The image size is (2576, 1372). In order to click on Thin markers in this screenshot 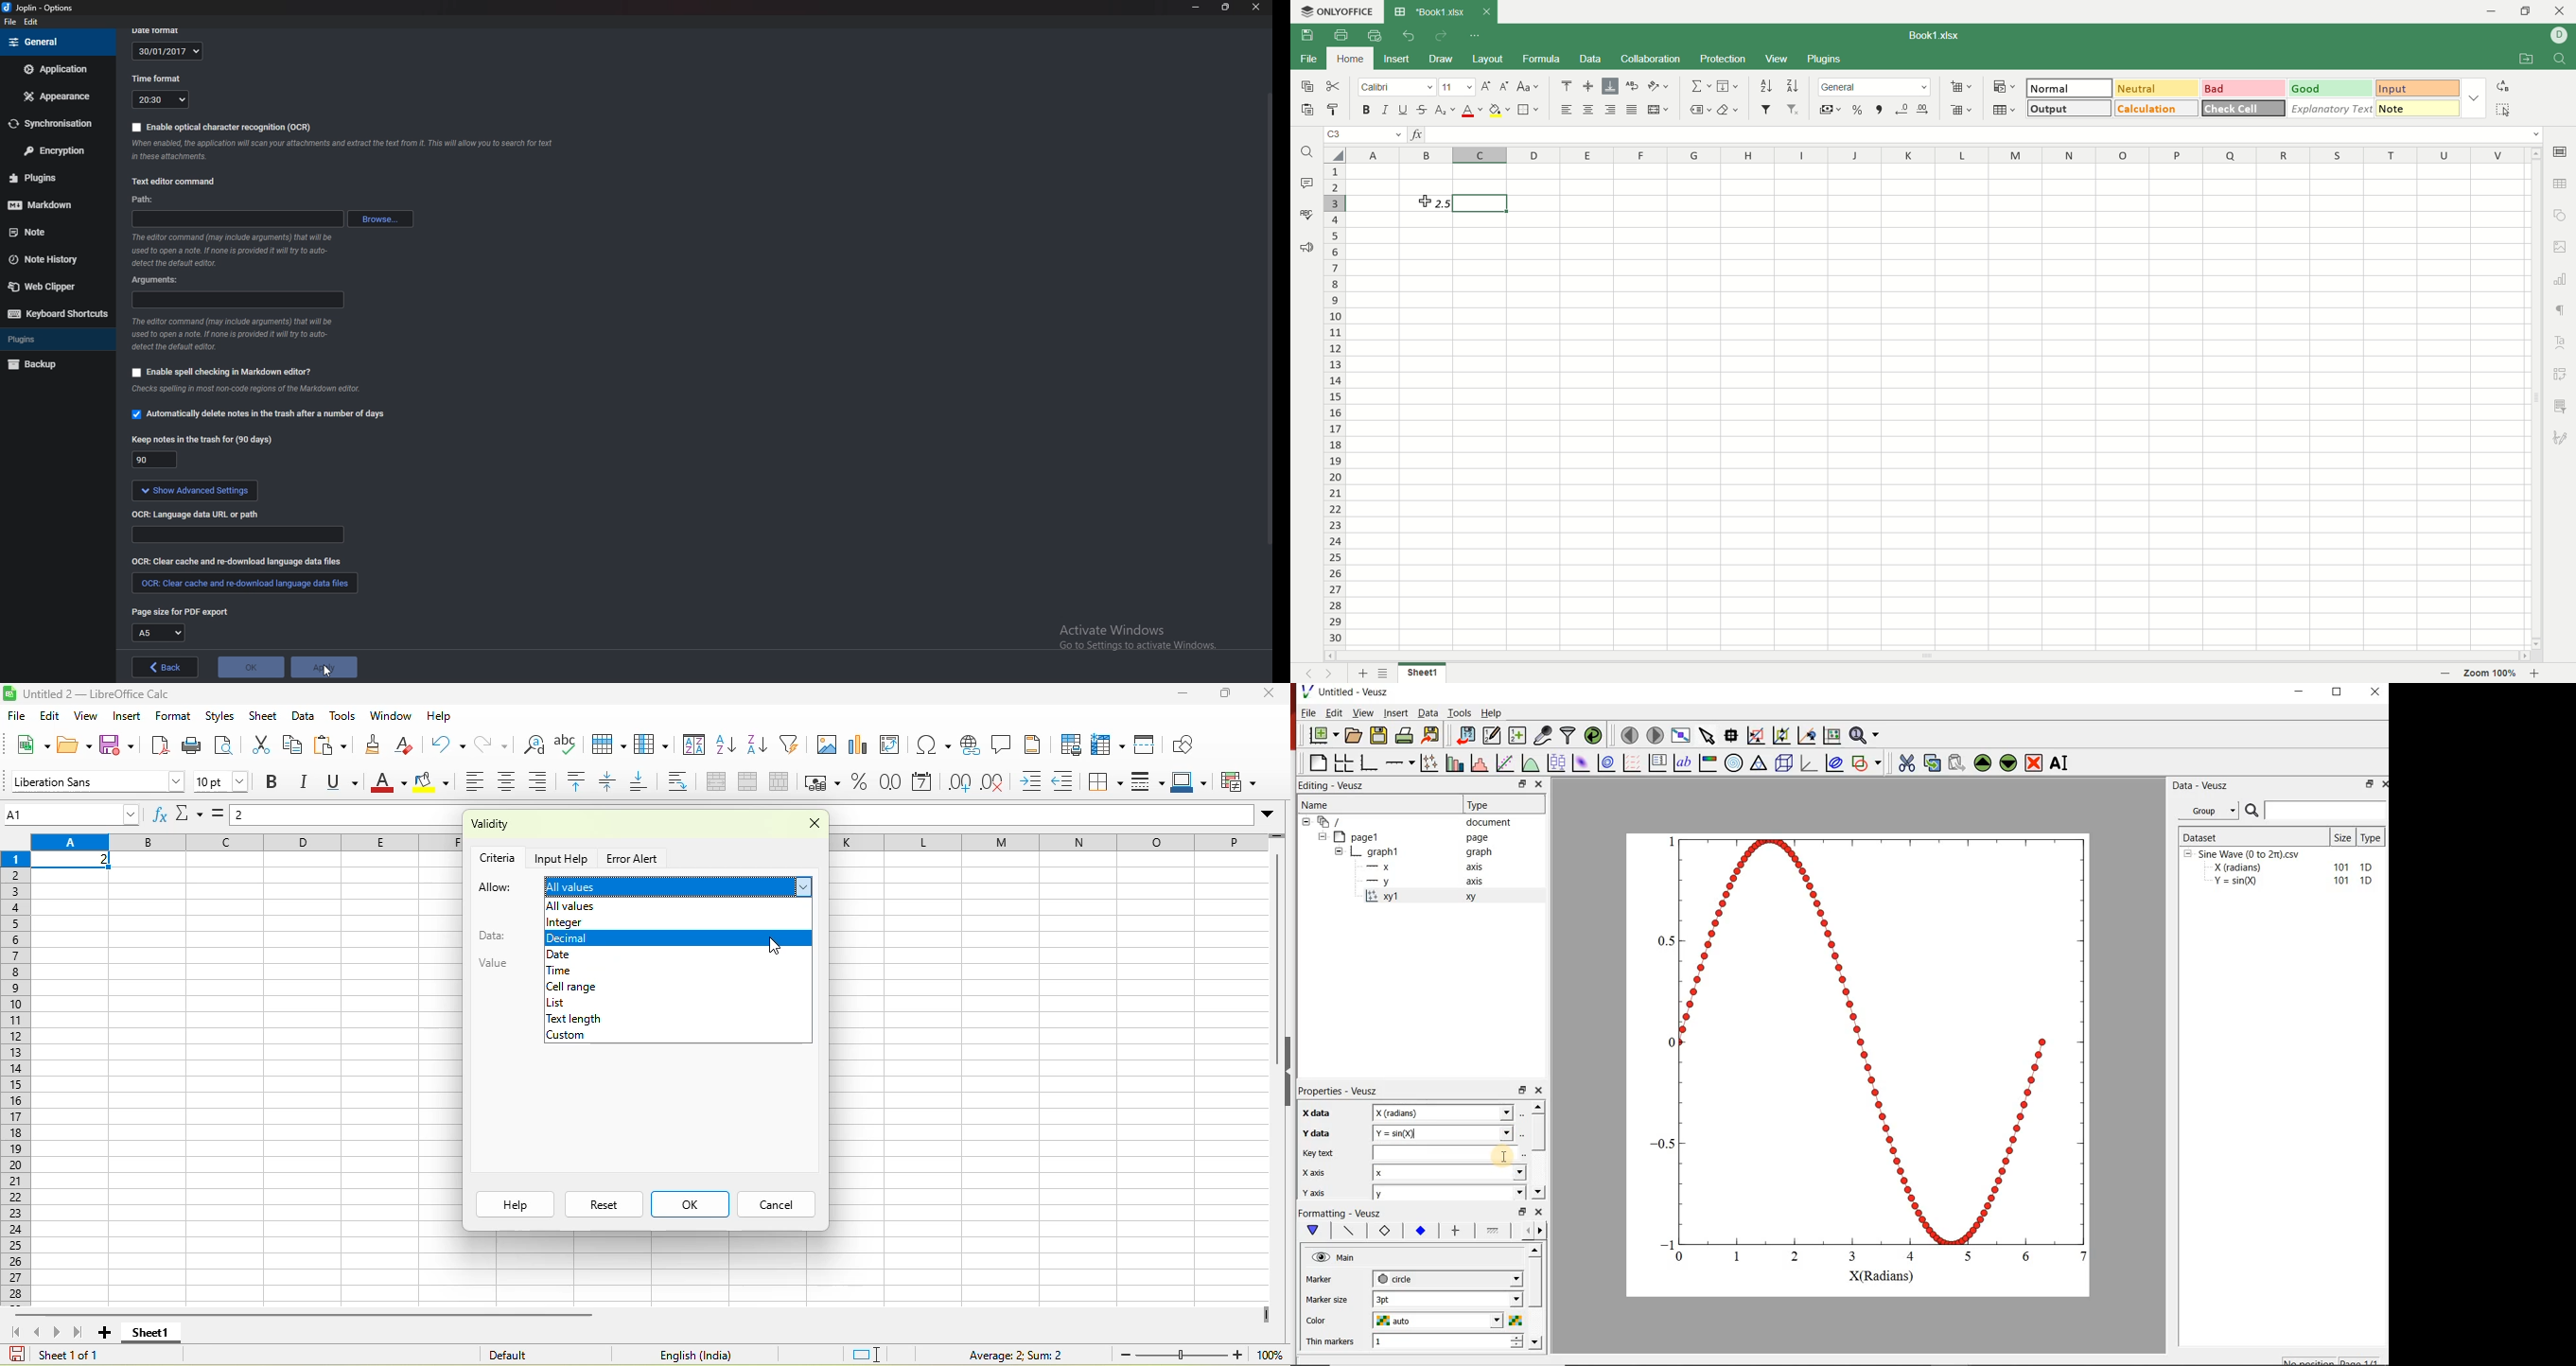, I will do `click(1330, 1340)`.